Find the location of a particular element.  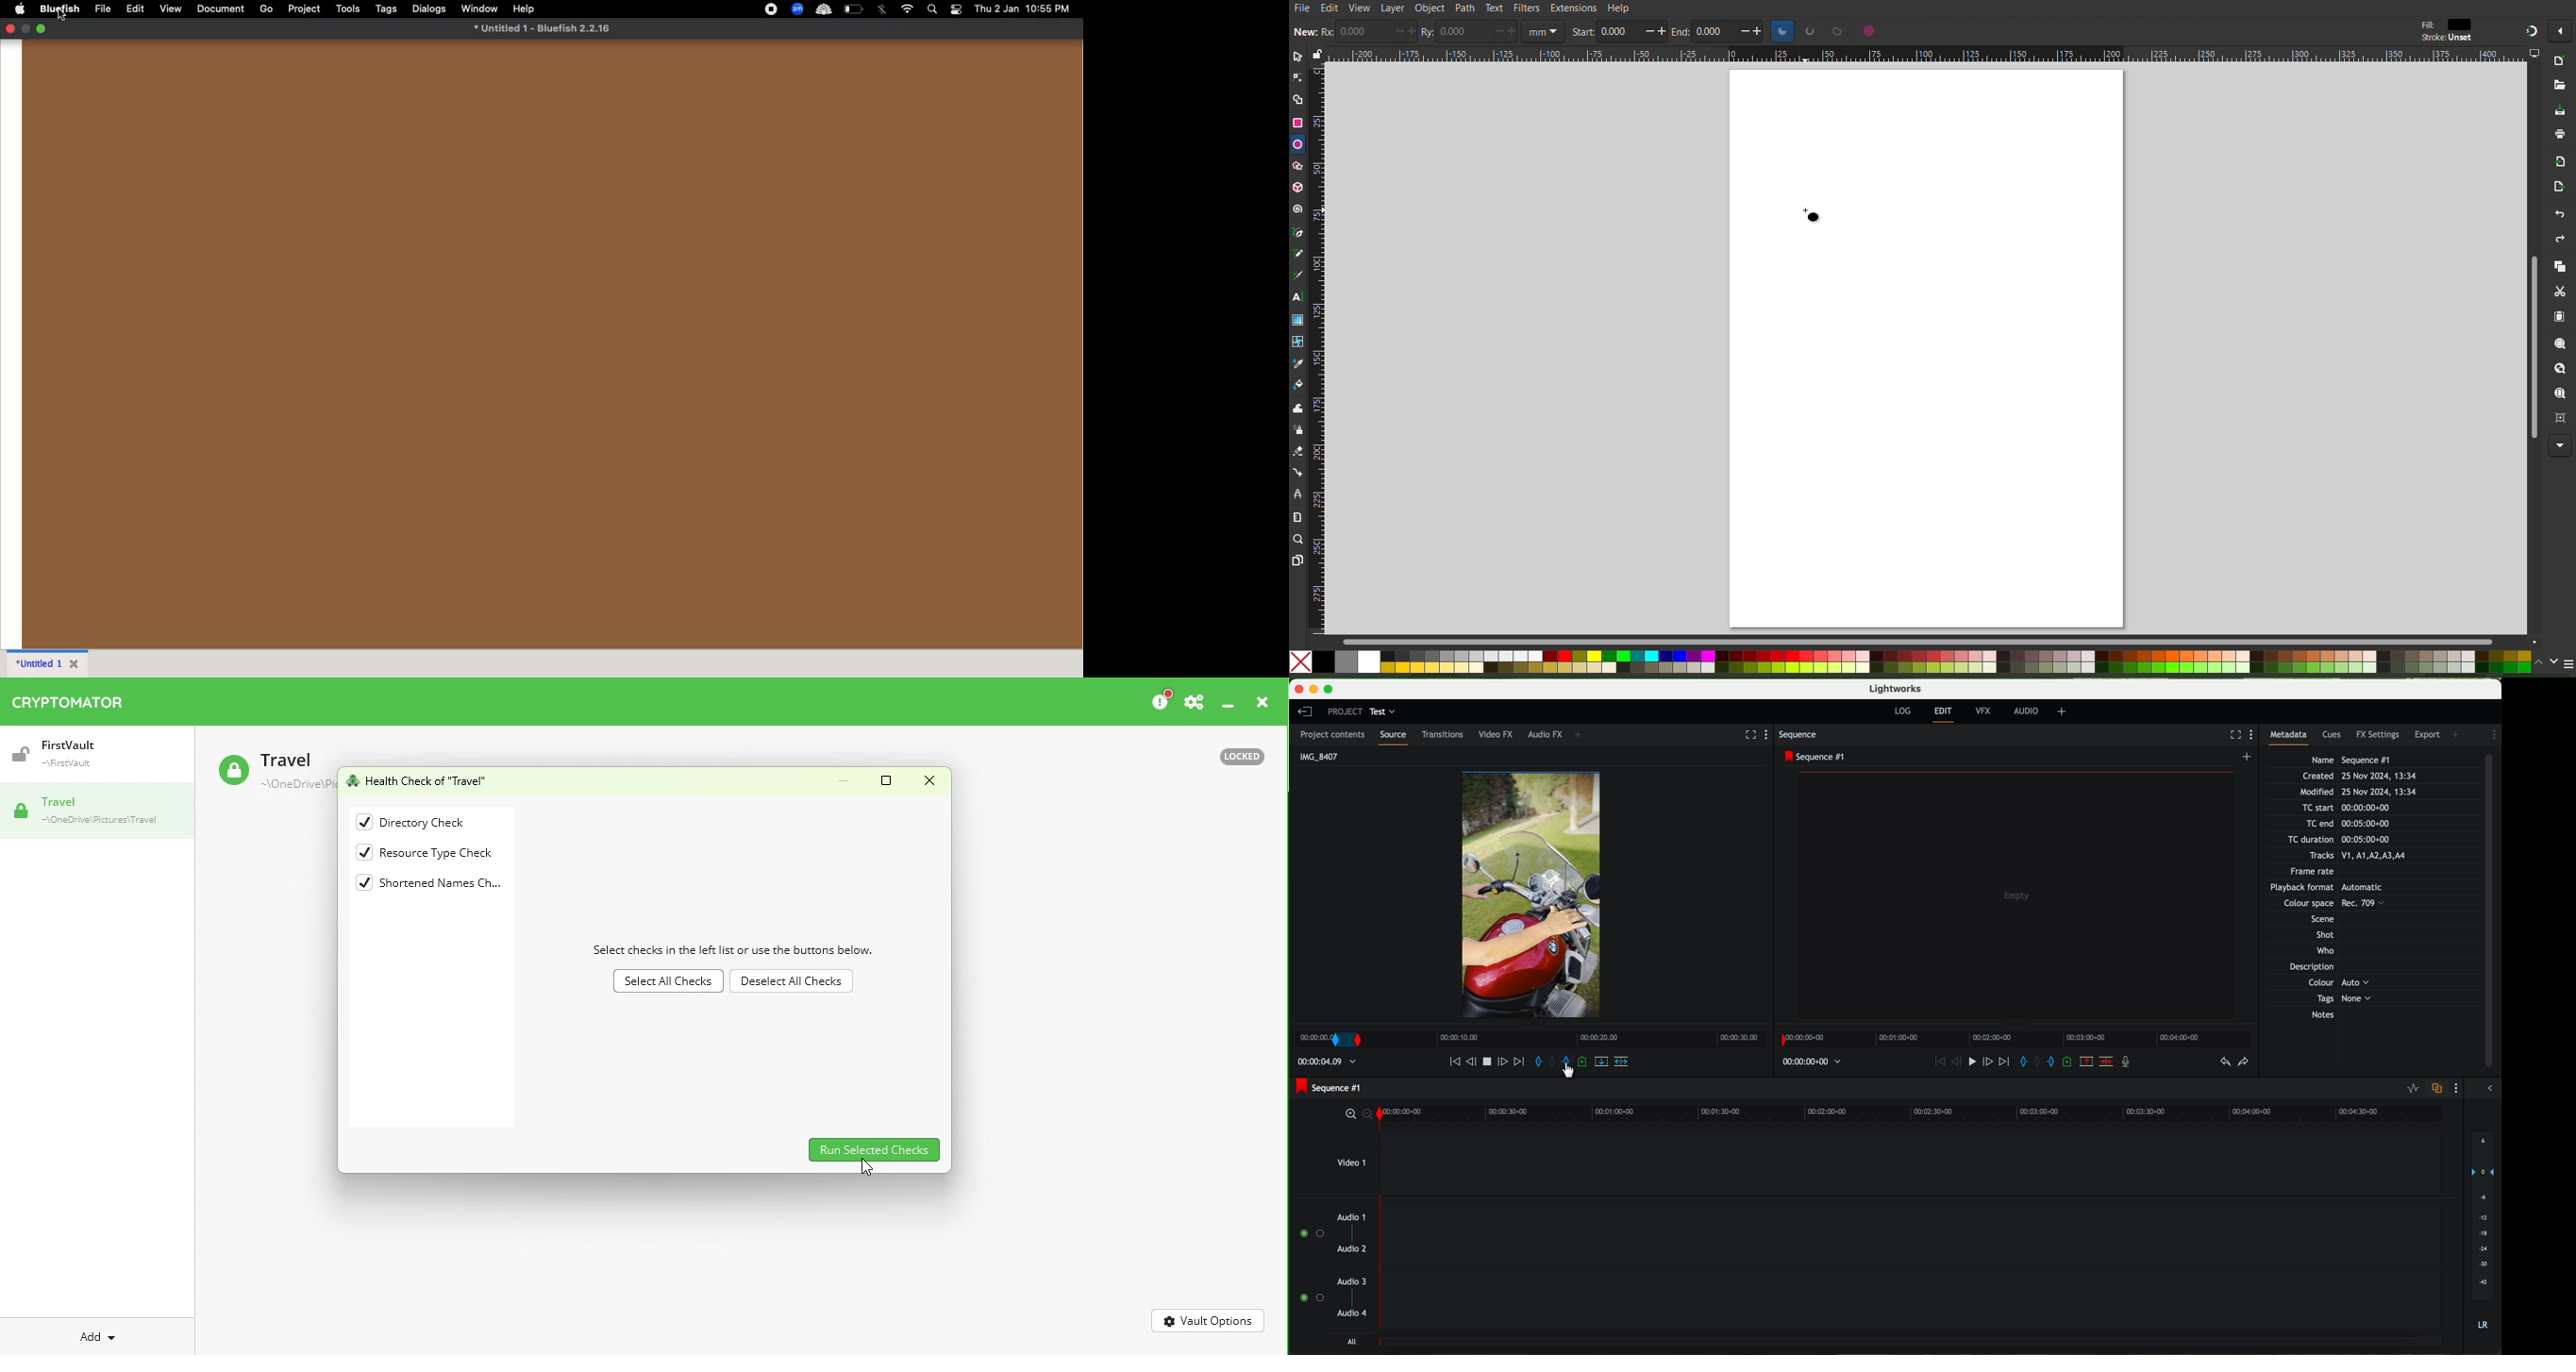

add an out mark is located at coordinates (2047, 1062).